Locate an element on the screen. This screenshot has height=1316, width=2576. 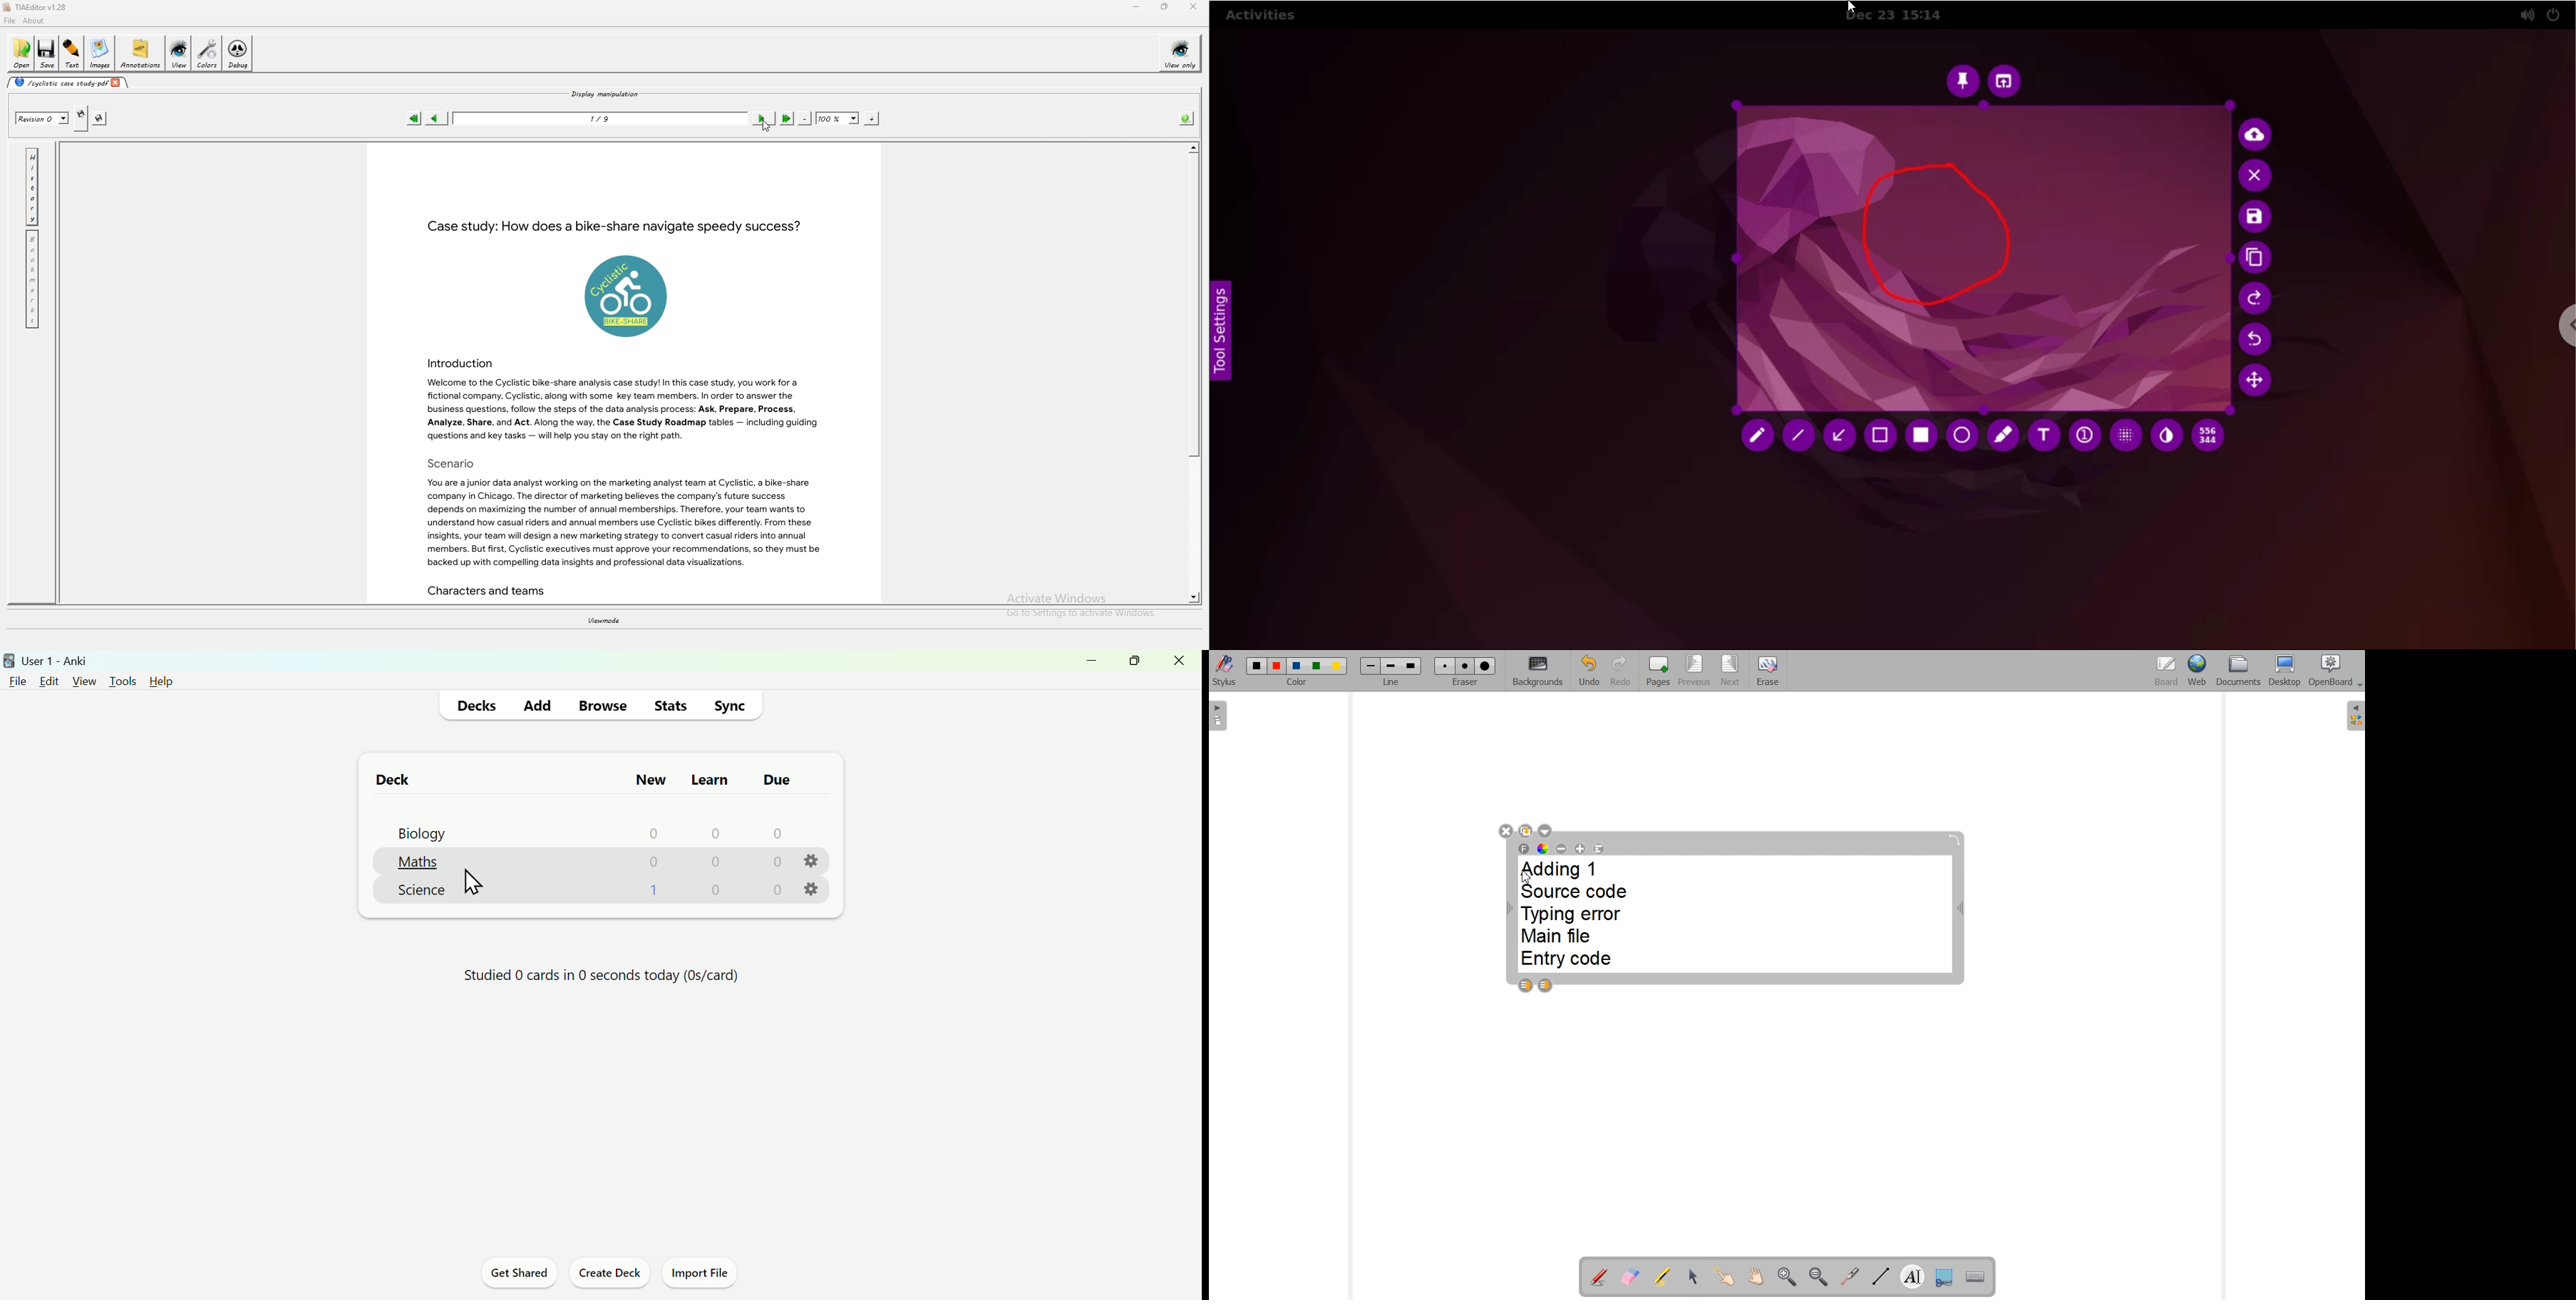
Previous is located at coordinates (1694, 671).